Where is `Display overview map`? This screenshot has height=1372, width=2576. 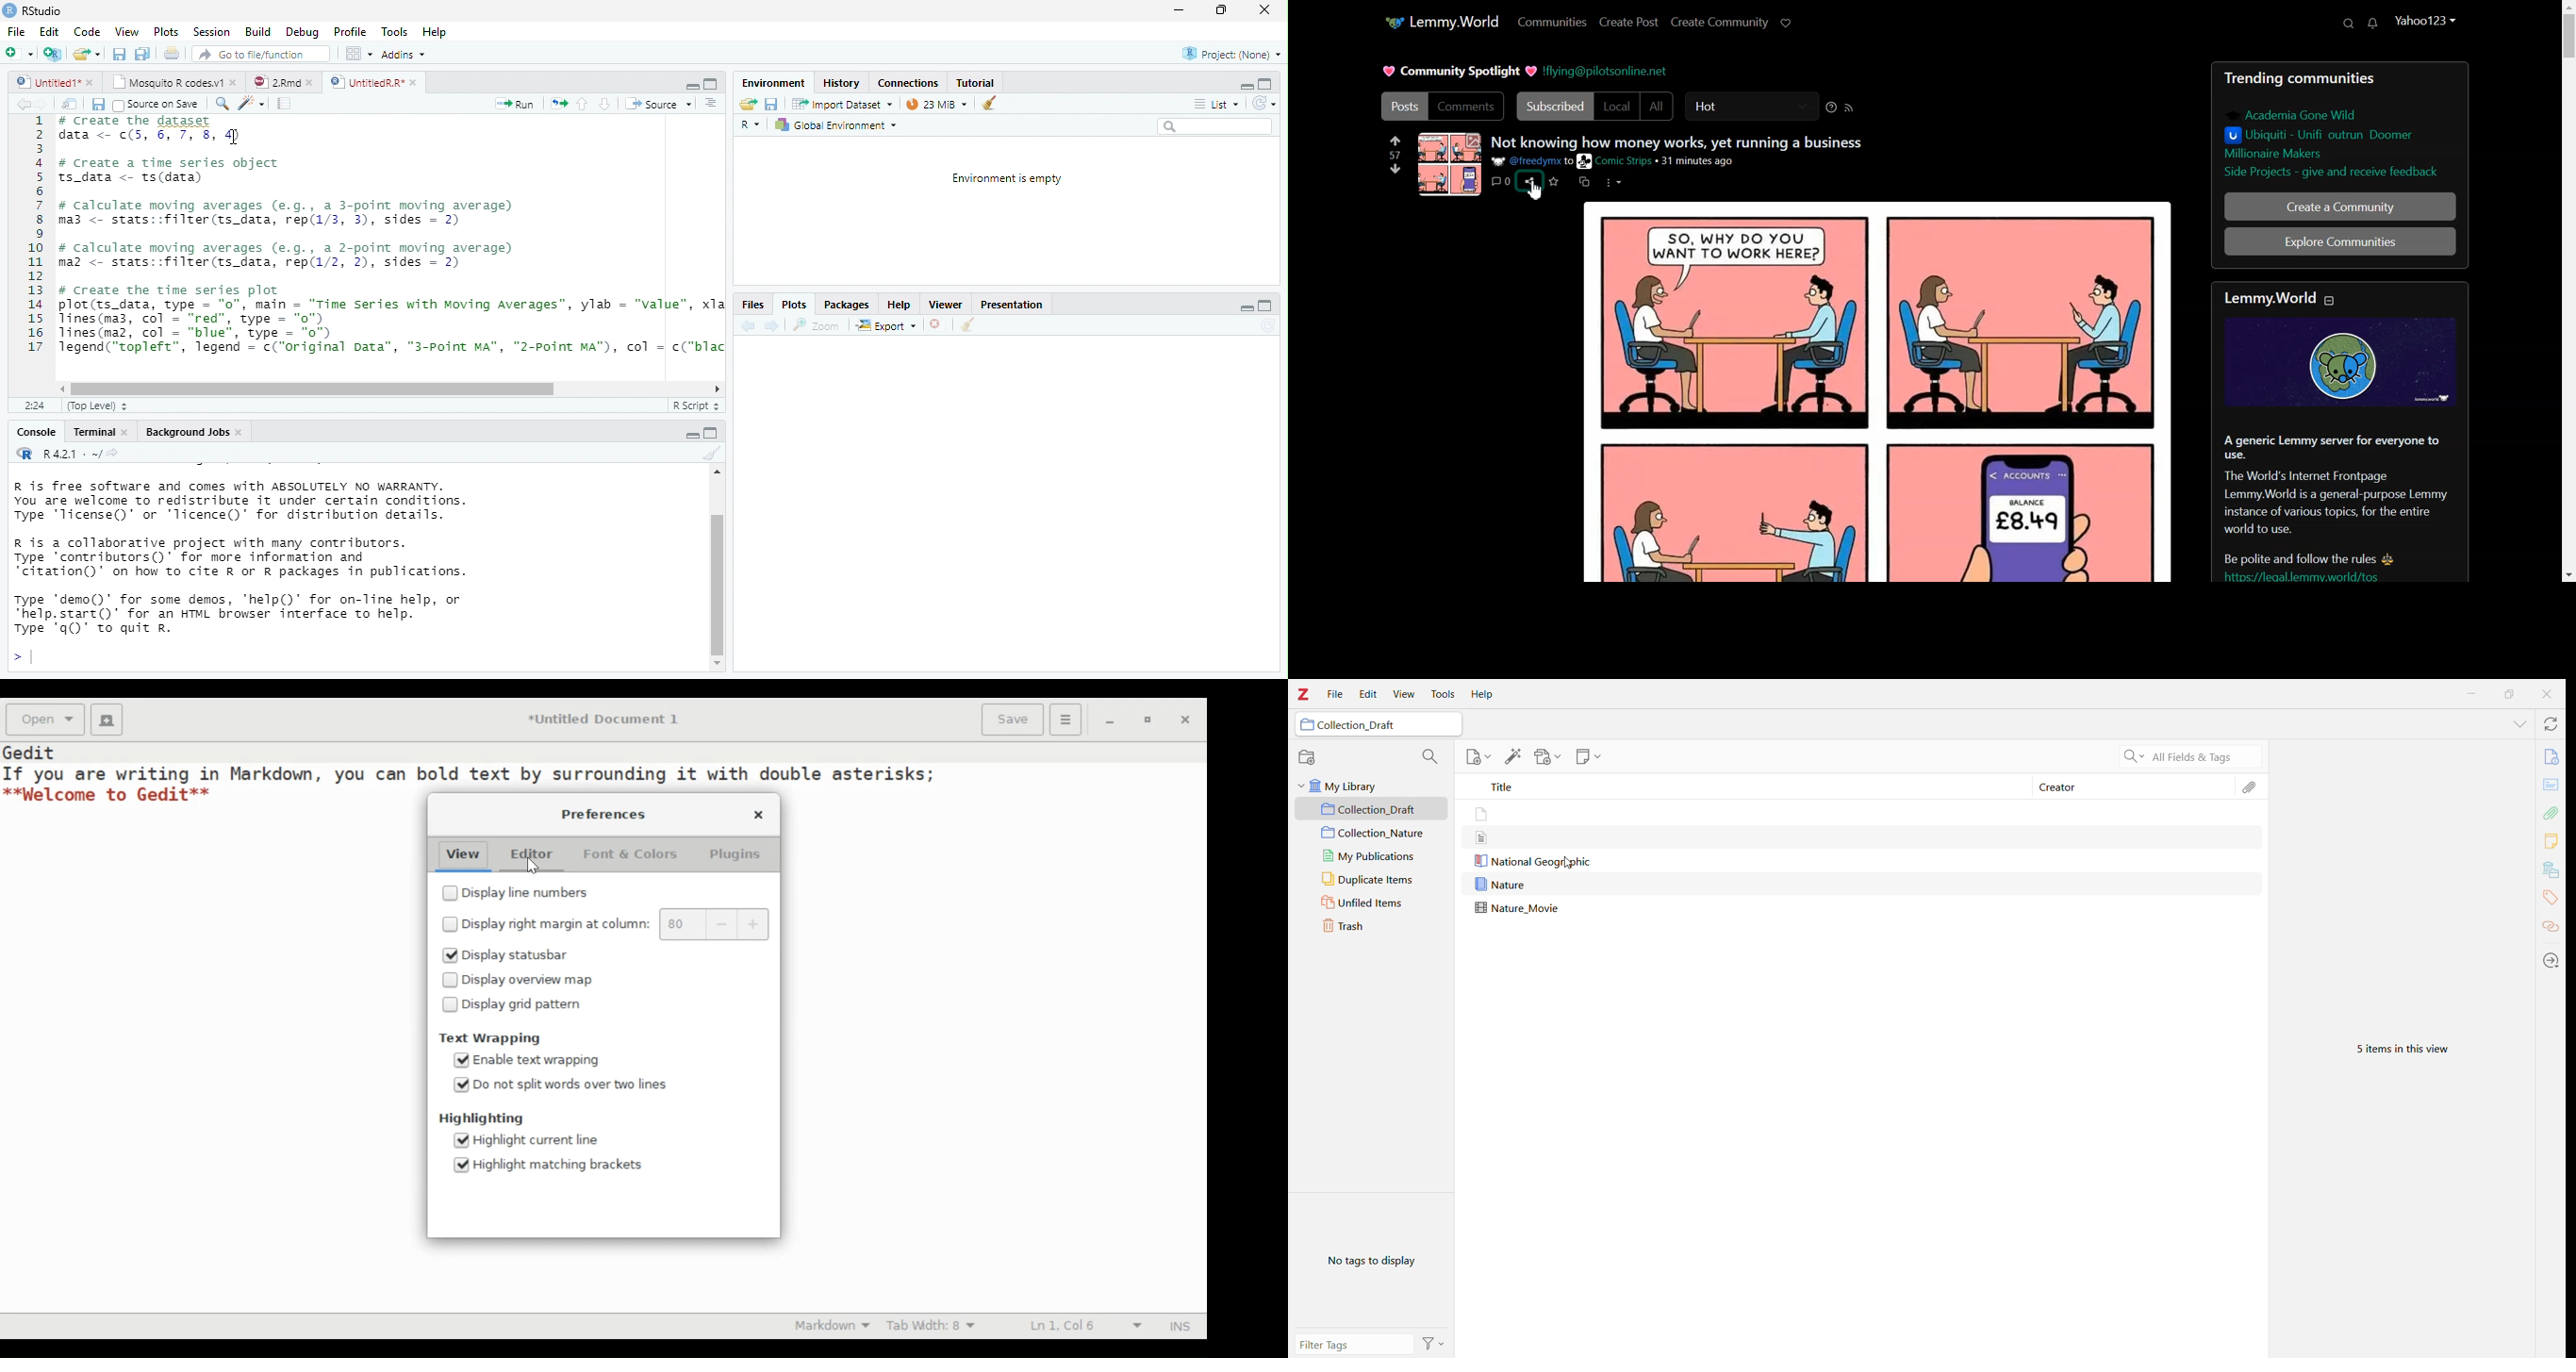 Display overview map is located at coordinates (529, 980).